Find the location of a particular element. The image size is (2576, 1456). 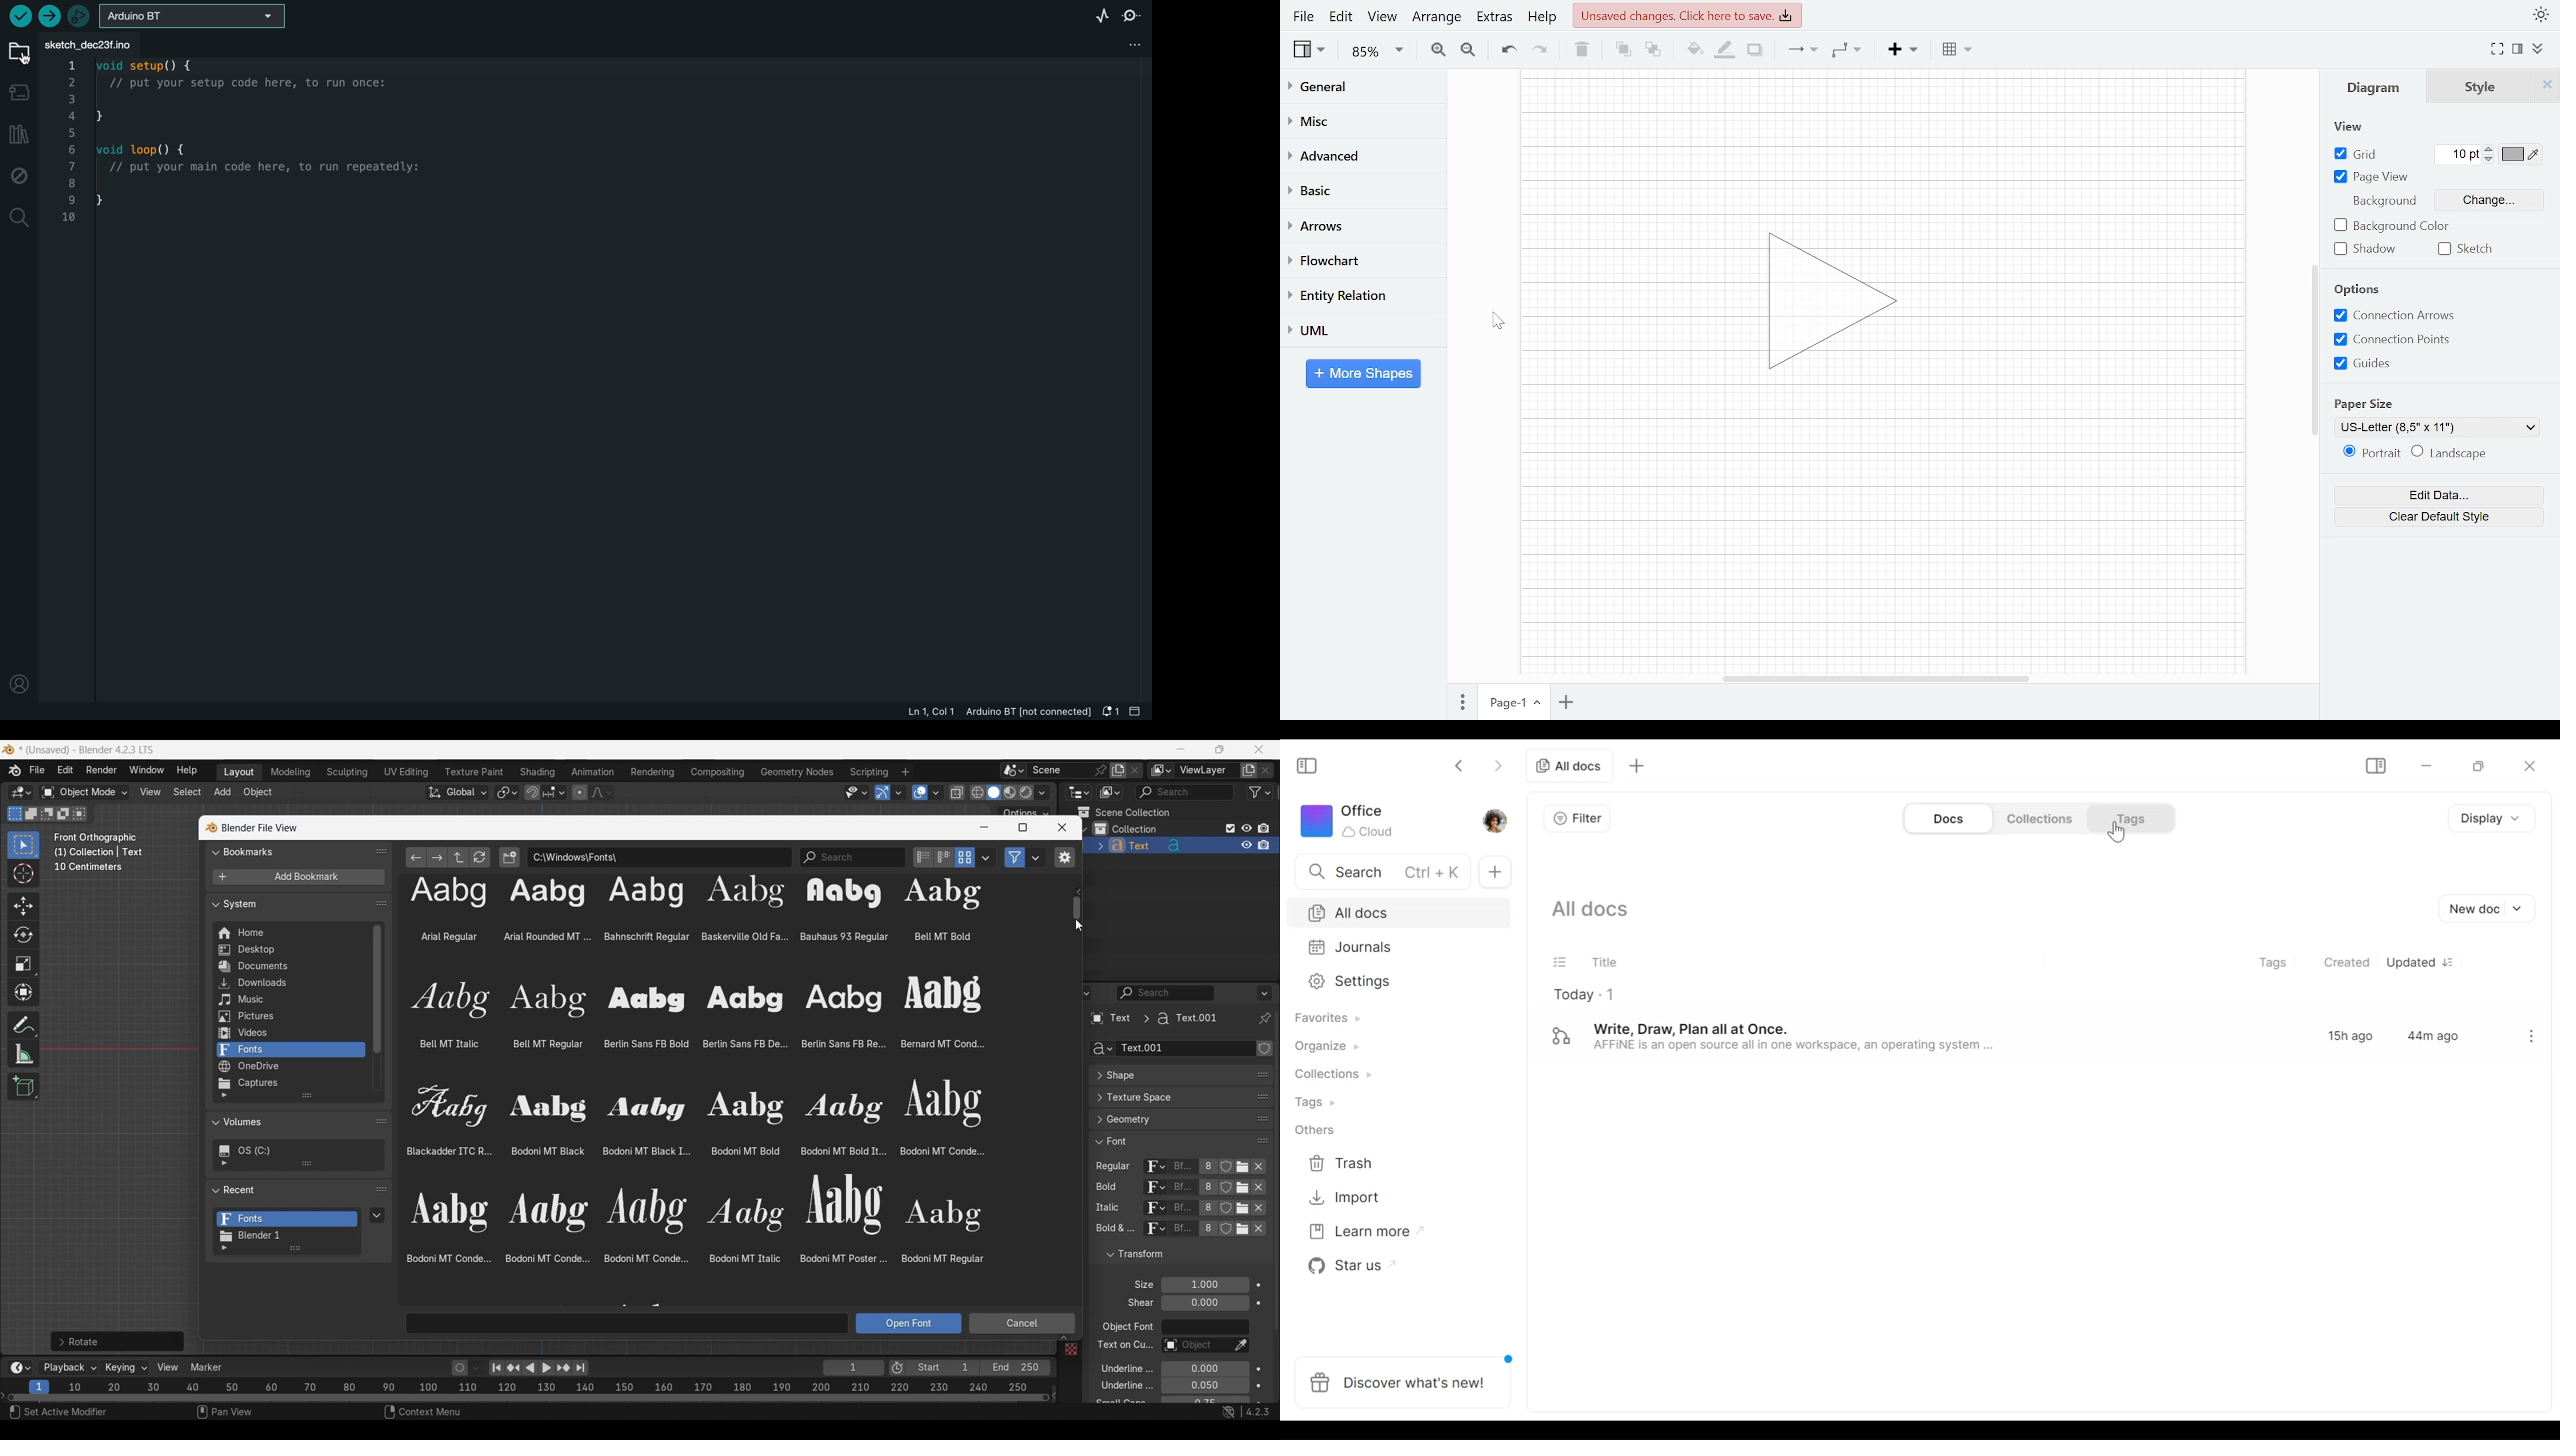

Documents folder is located at coordinates (289, 967).